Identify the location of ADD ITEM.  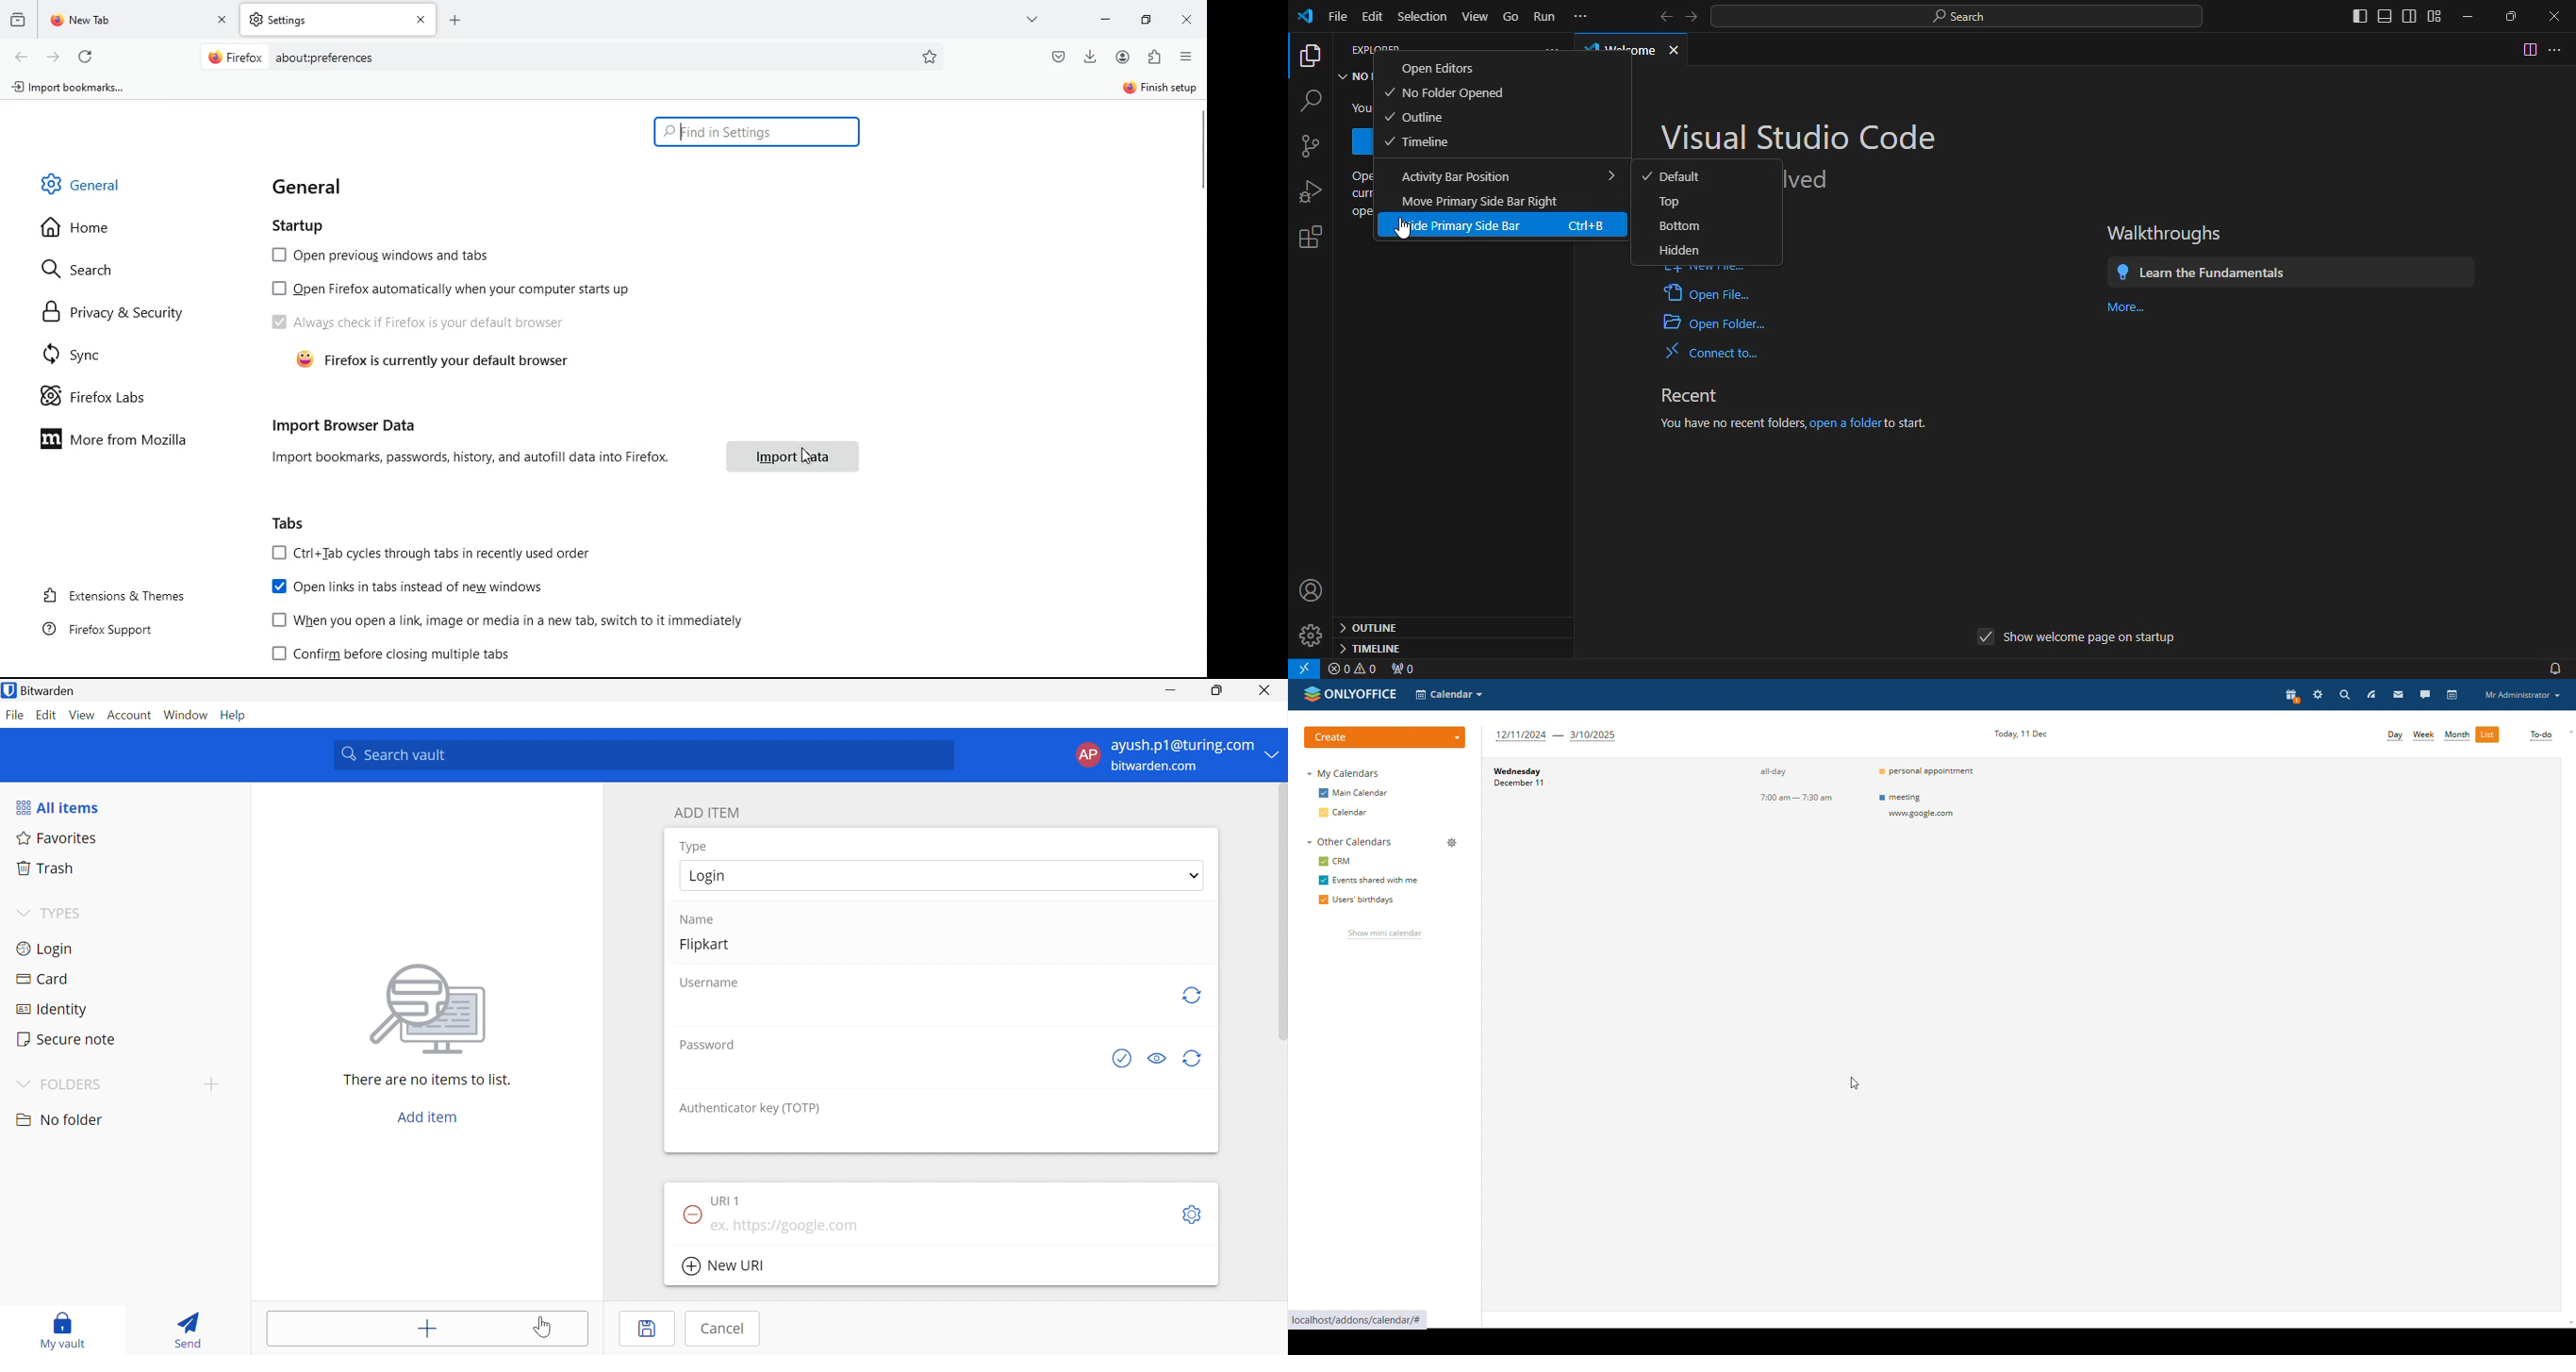
(709, 815).